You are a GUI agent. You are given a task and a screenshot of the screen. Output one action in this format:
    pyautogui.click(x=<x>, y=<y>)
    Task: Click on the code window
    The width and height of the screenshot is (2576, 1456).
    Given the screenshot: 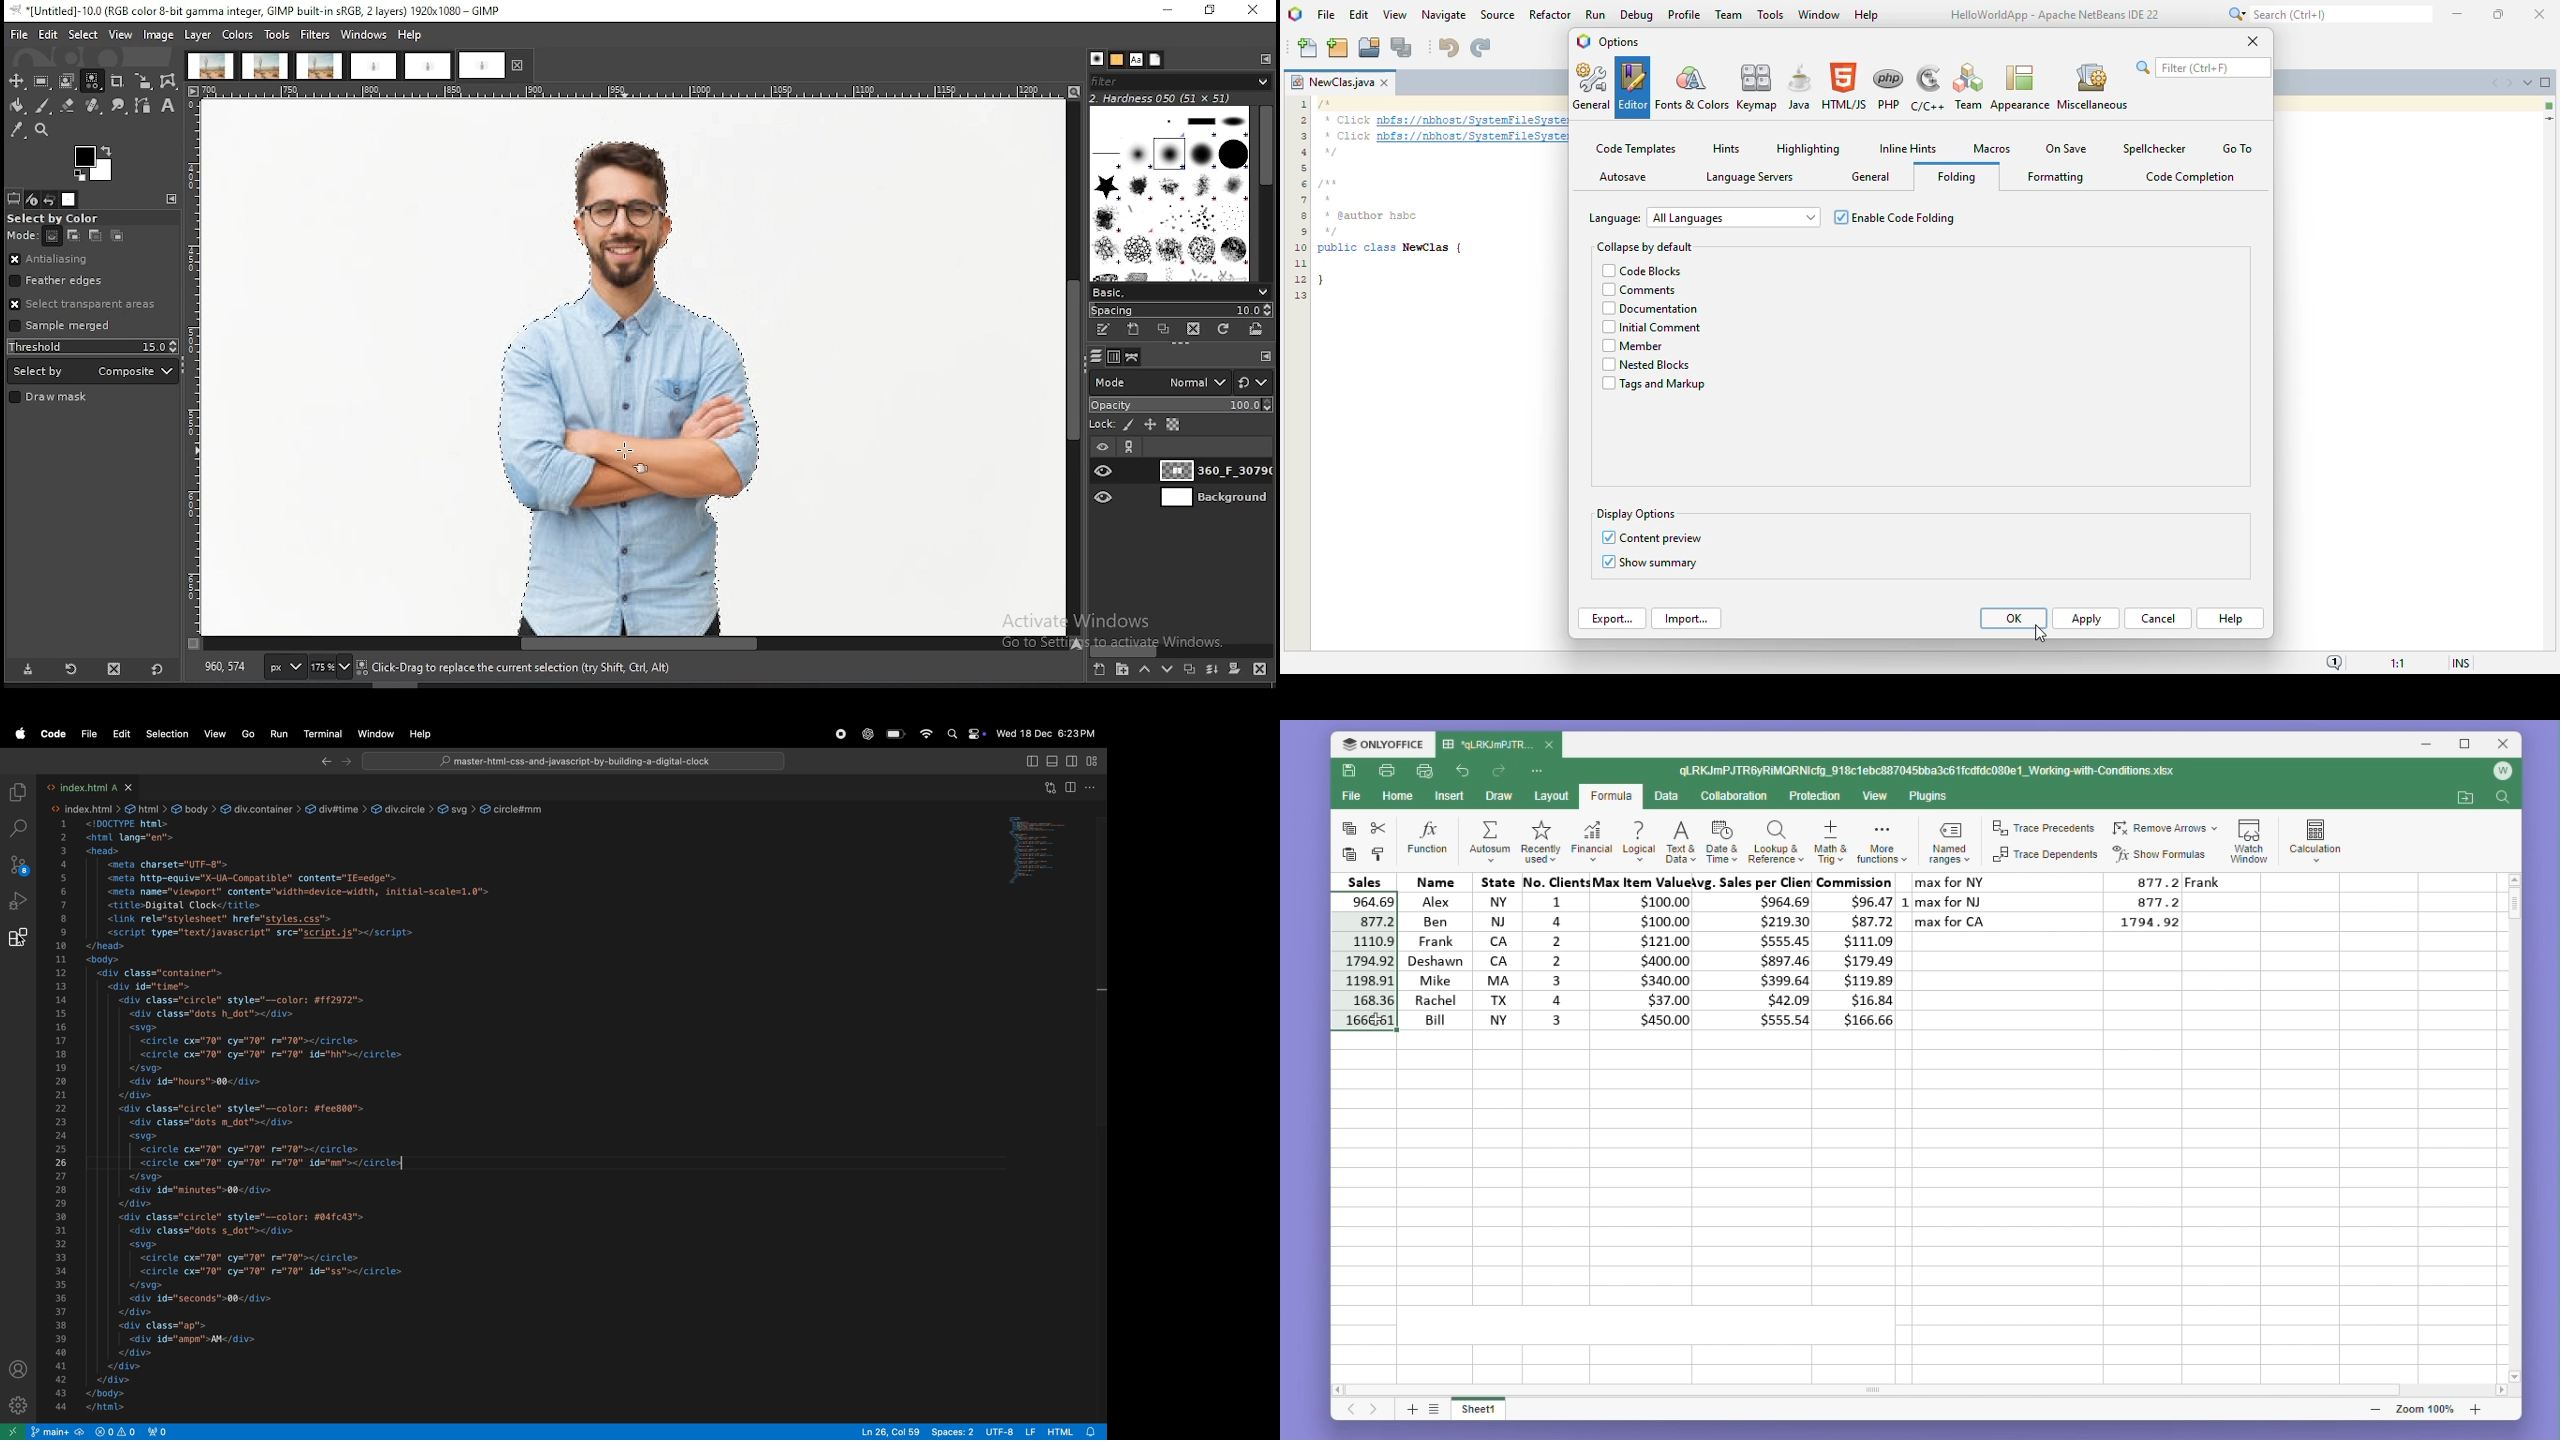 What is the action you would take?
    pyautogui.click(x=1049, y=848)
    